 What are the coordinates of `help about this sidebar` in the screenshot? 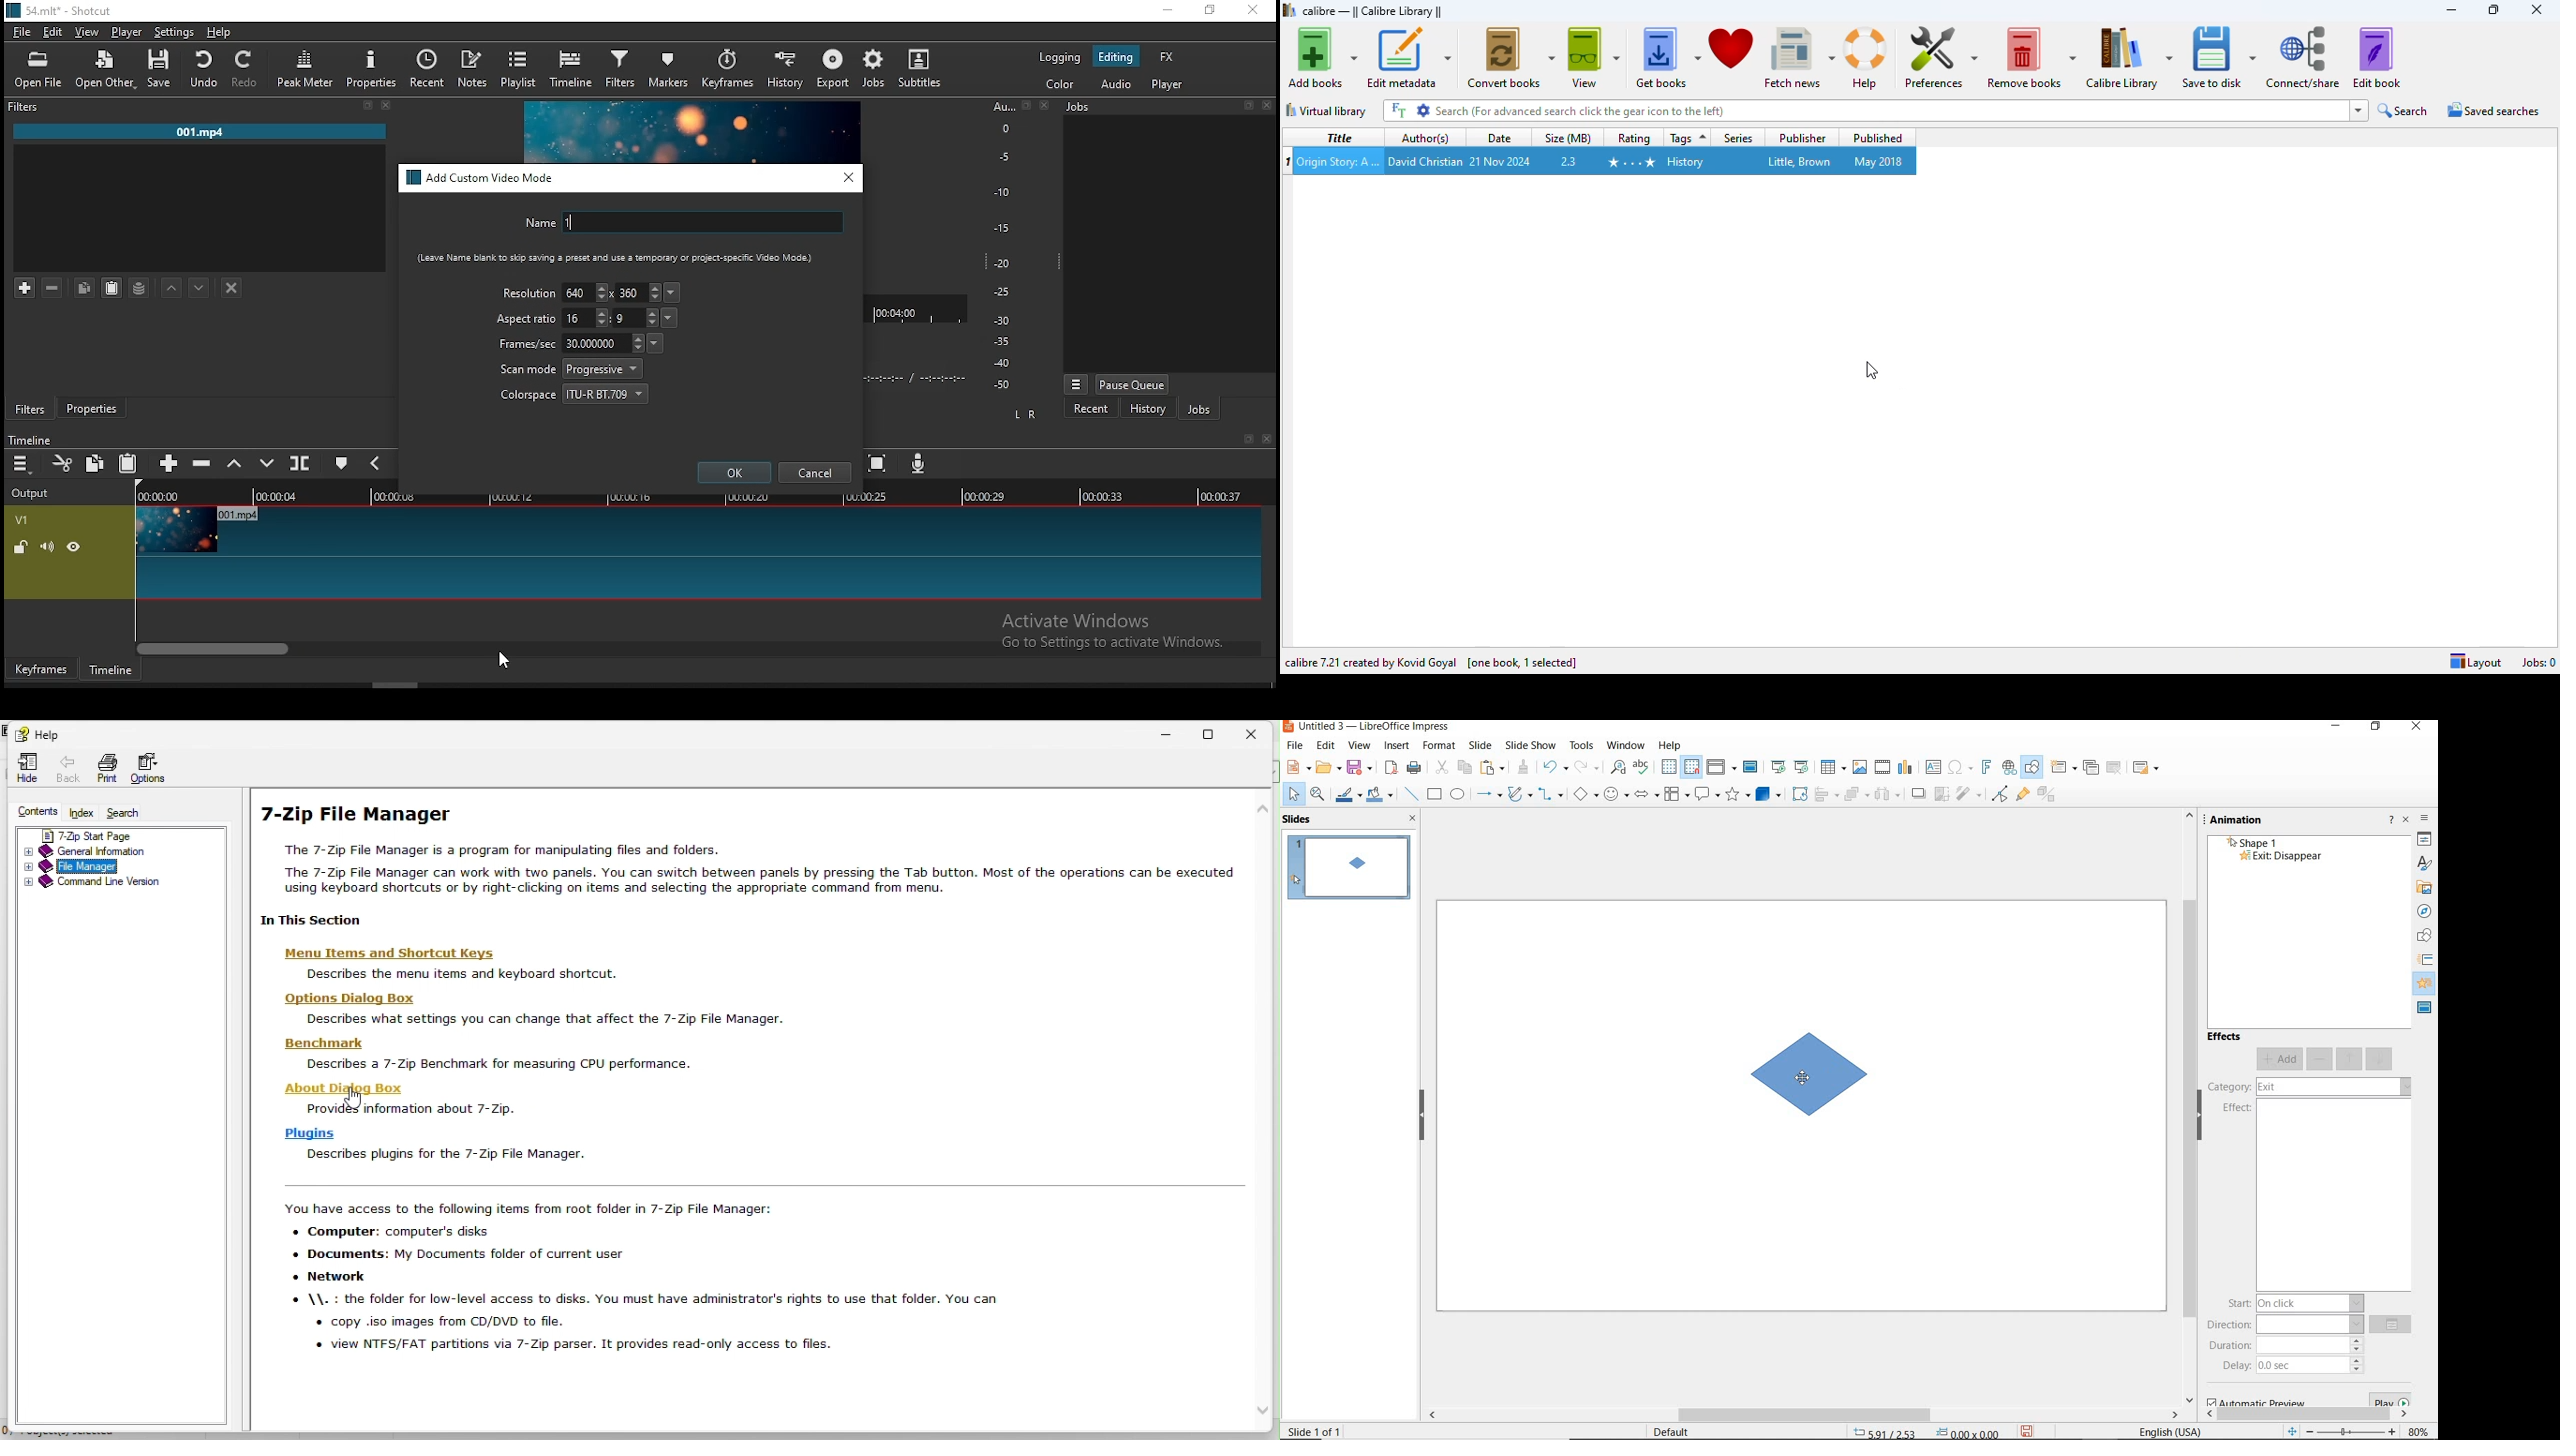 It's located at (2392, 821).